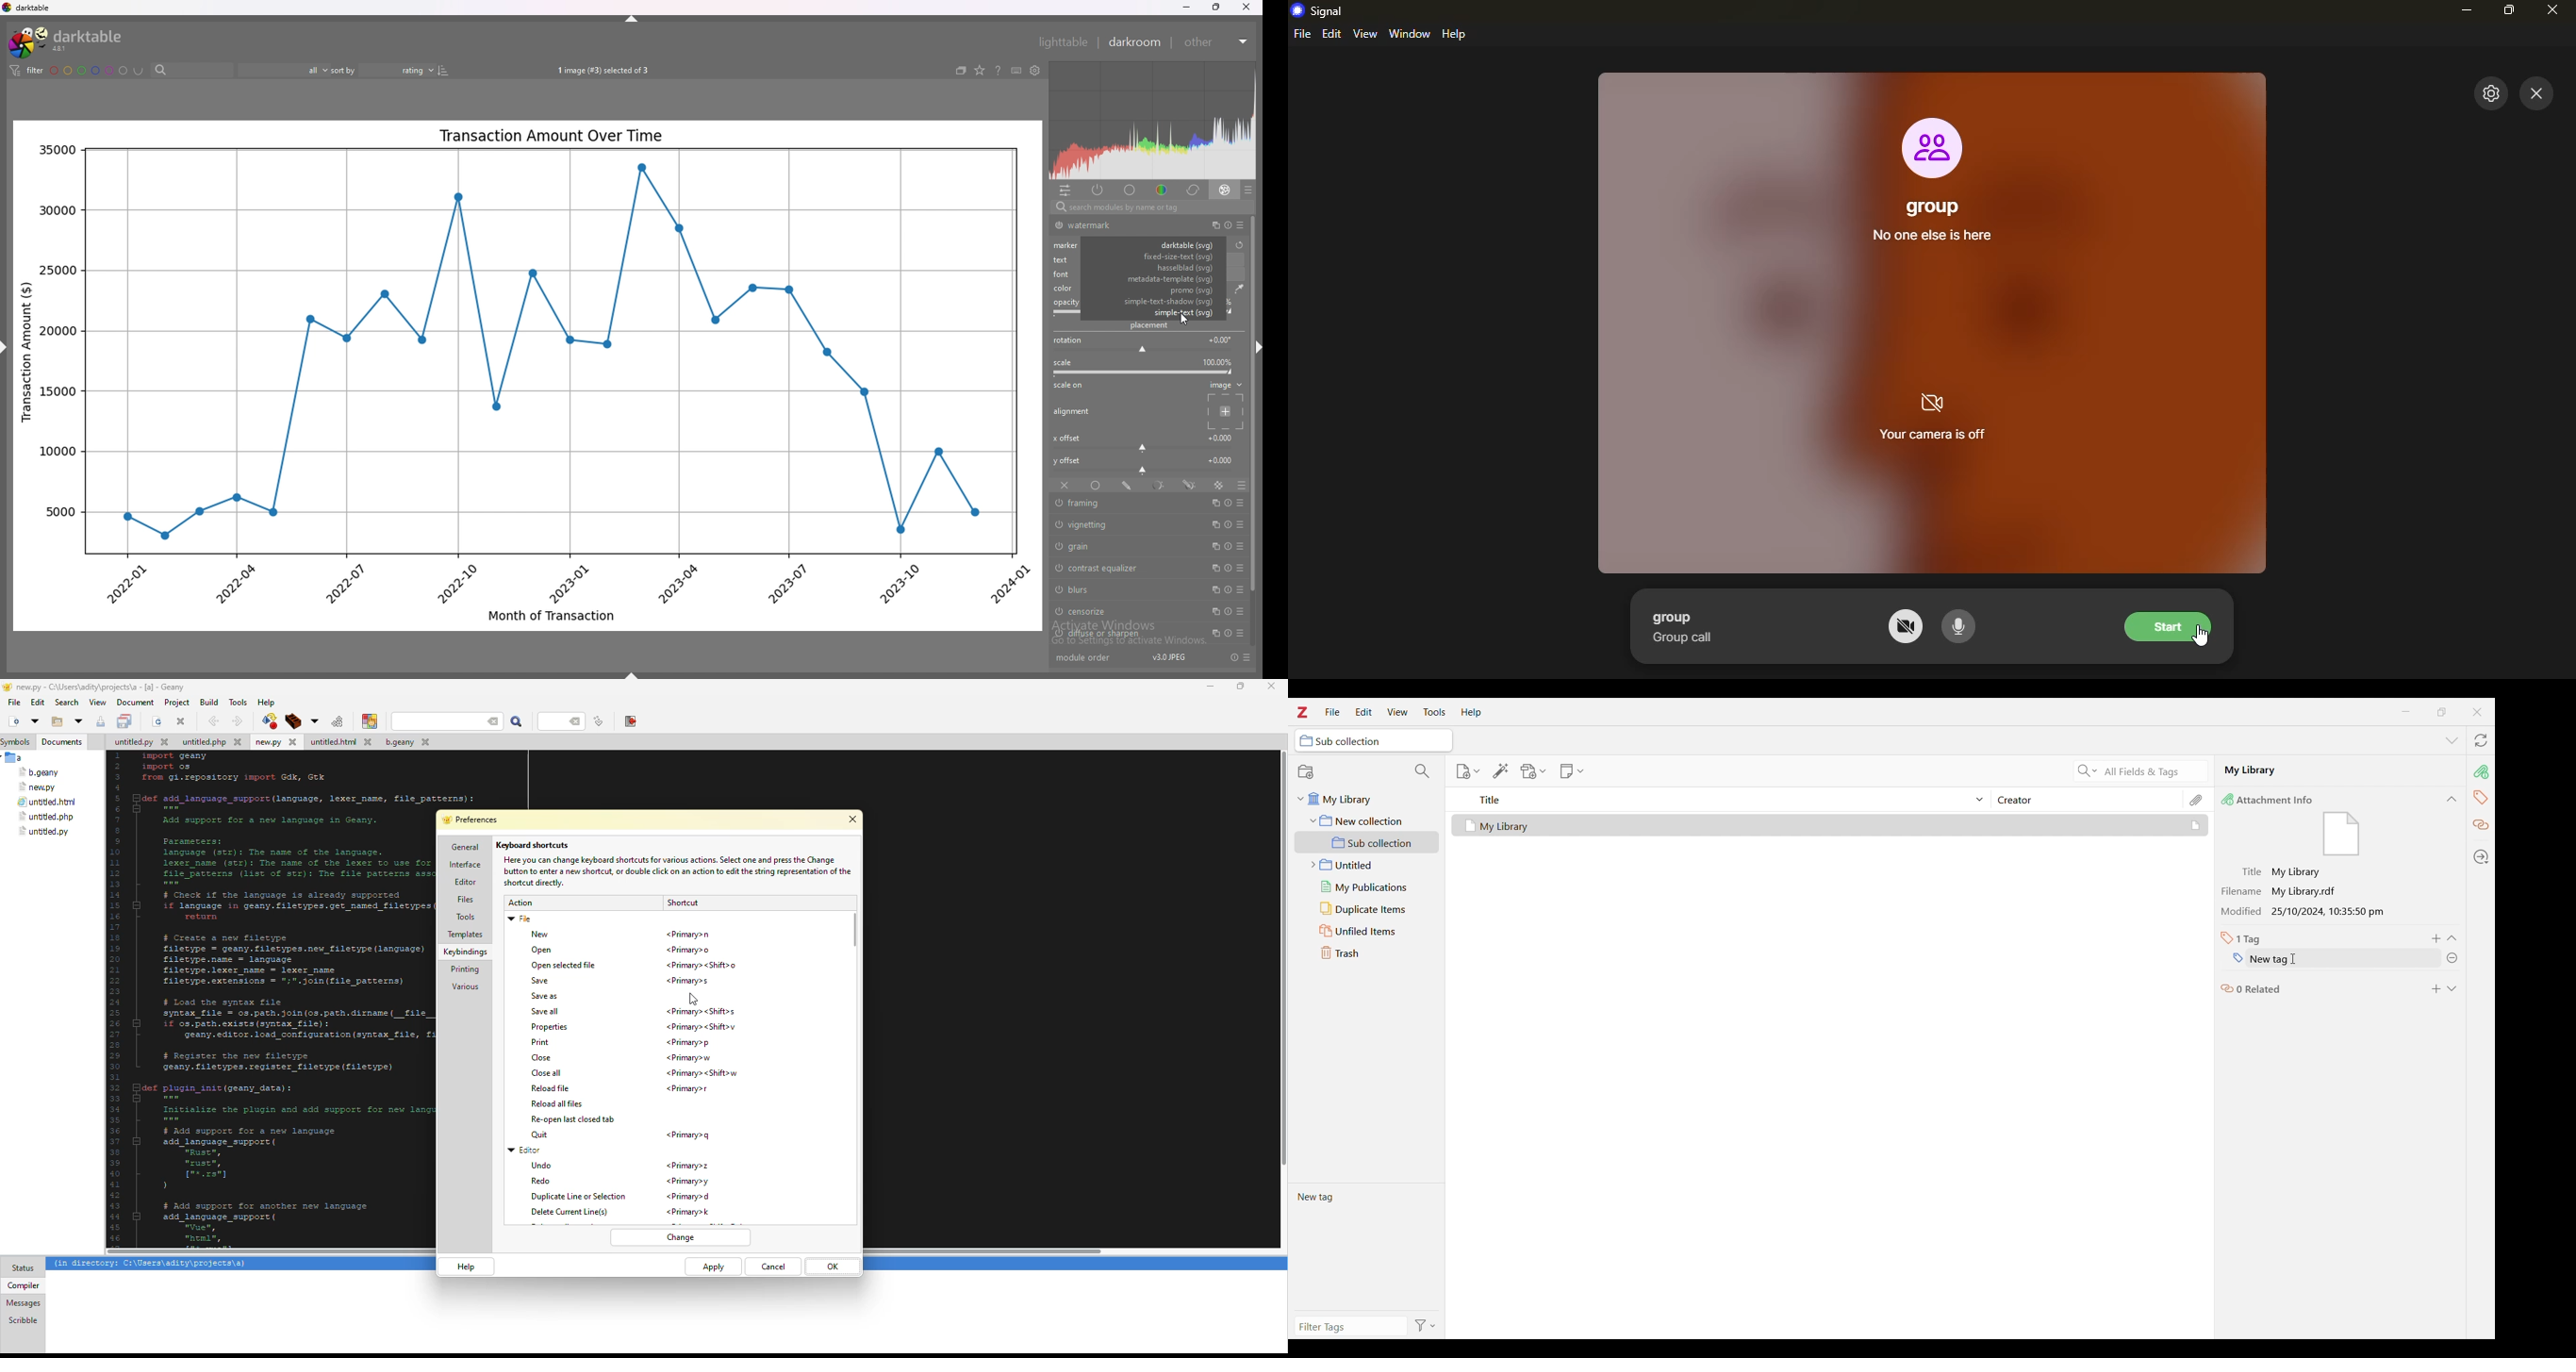  What do you see at coordinates (1936, 402) in the screenshot?
I see `cmera off logo` at bounding box center [1936, 402].